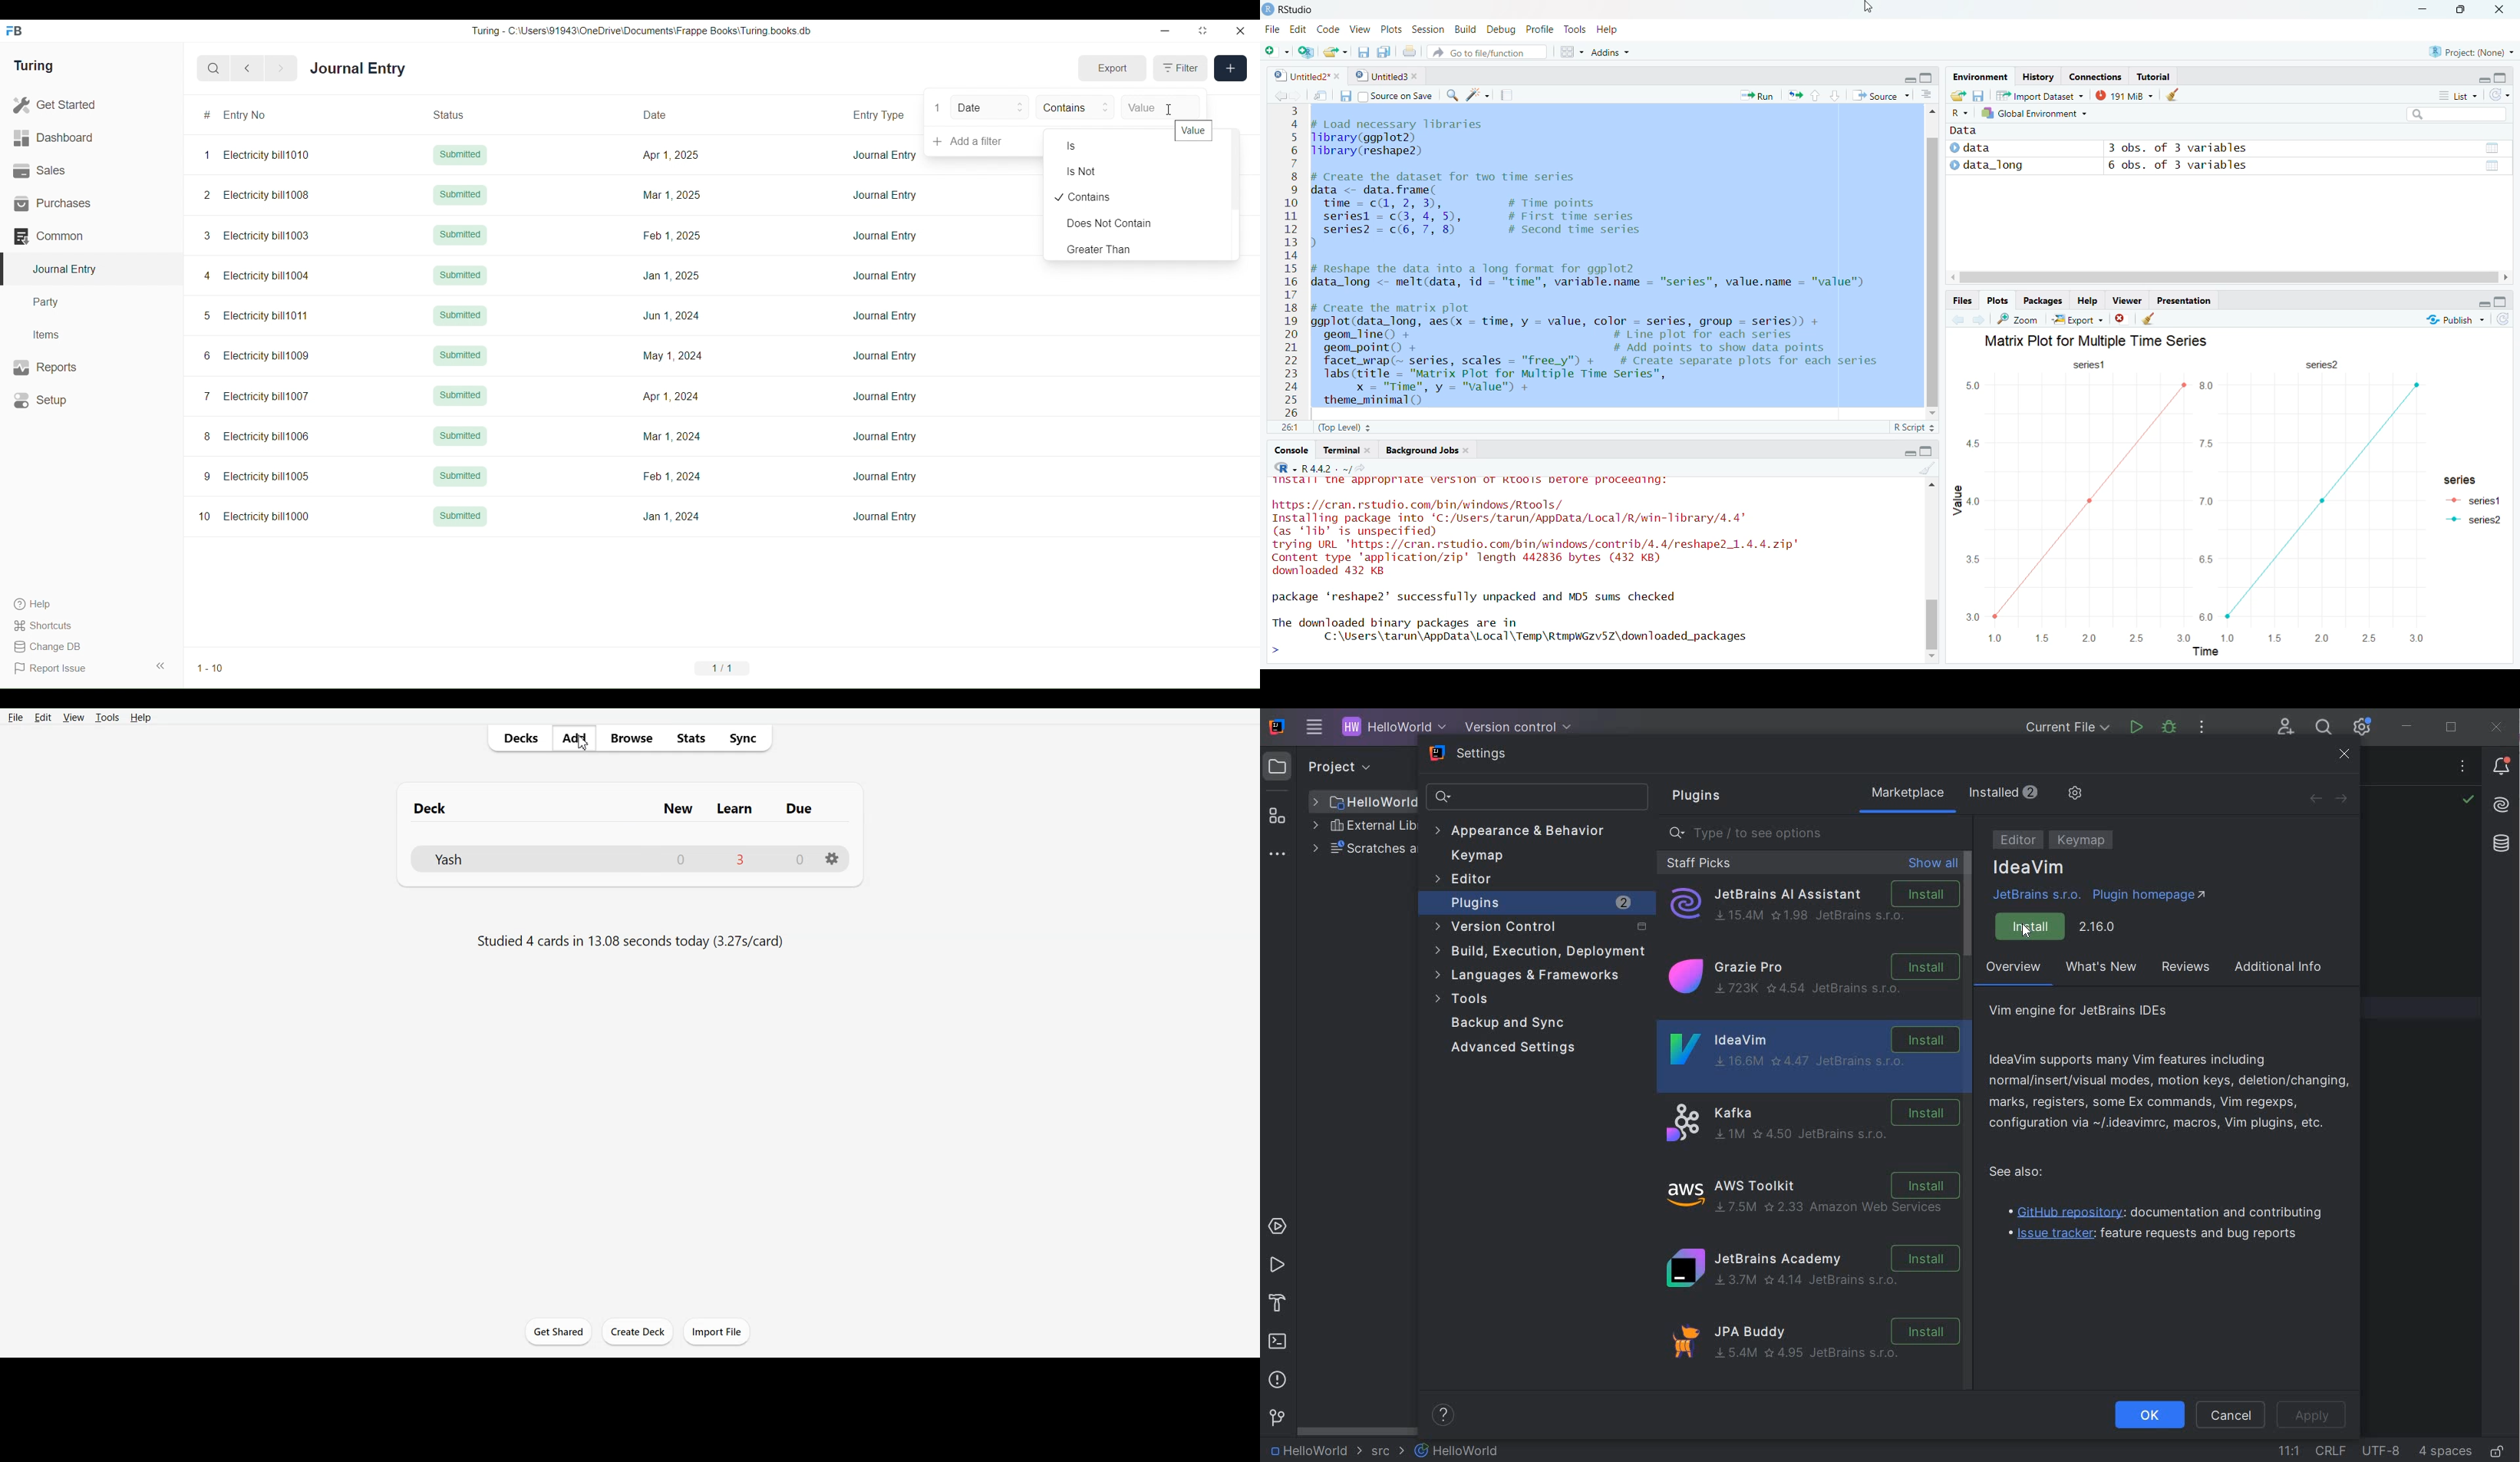 The width and height of the screenshot is (2520, 1484). I want to click on Build, so click(1464, 29).